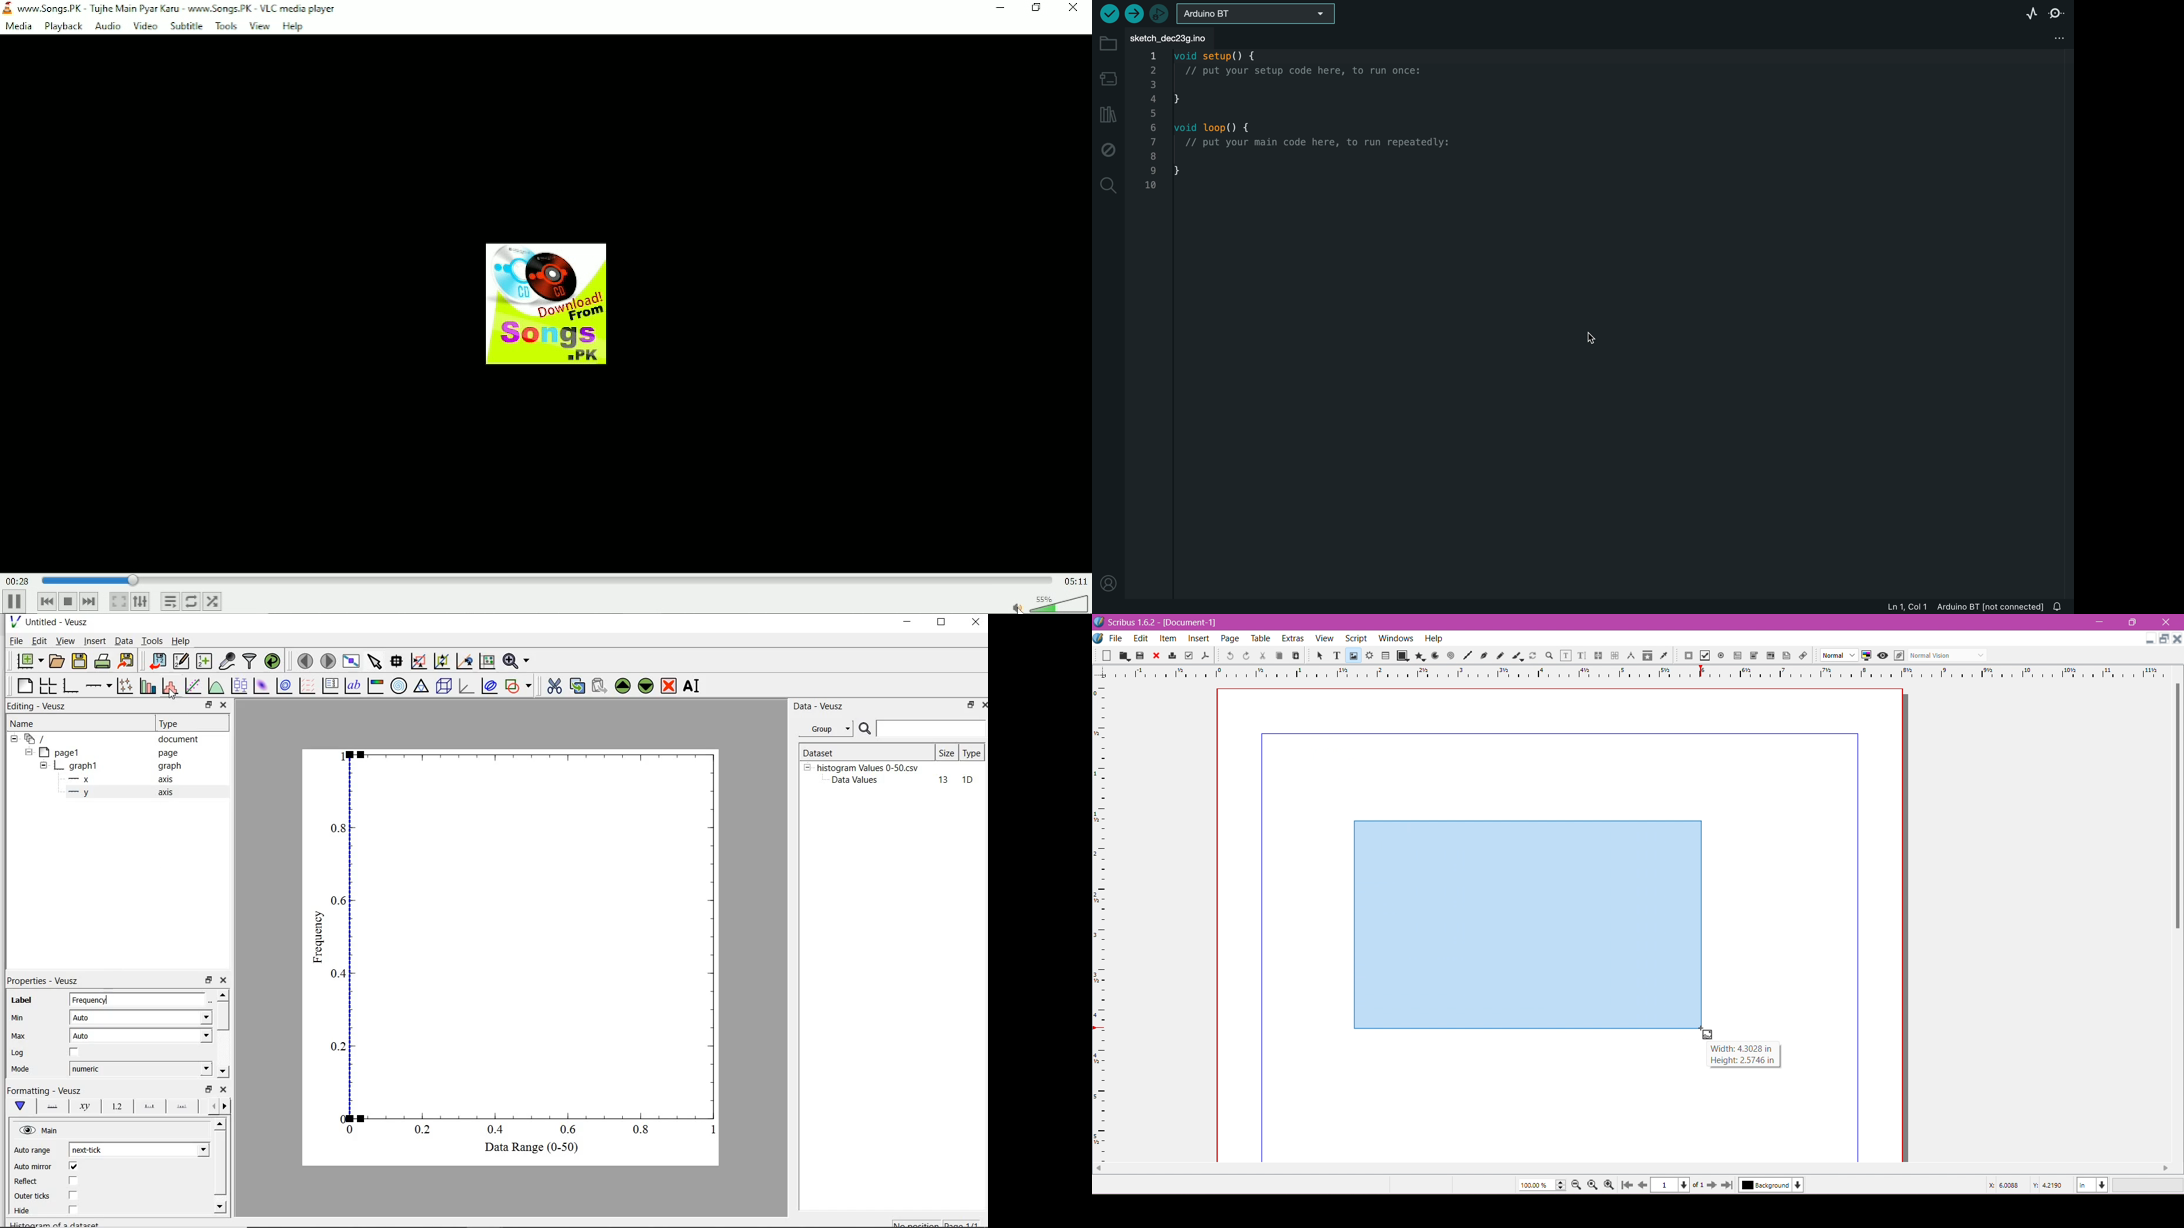 The image size is (2184, 1232). I want to click on Zoom and Pan, so click(1549, 656).